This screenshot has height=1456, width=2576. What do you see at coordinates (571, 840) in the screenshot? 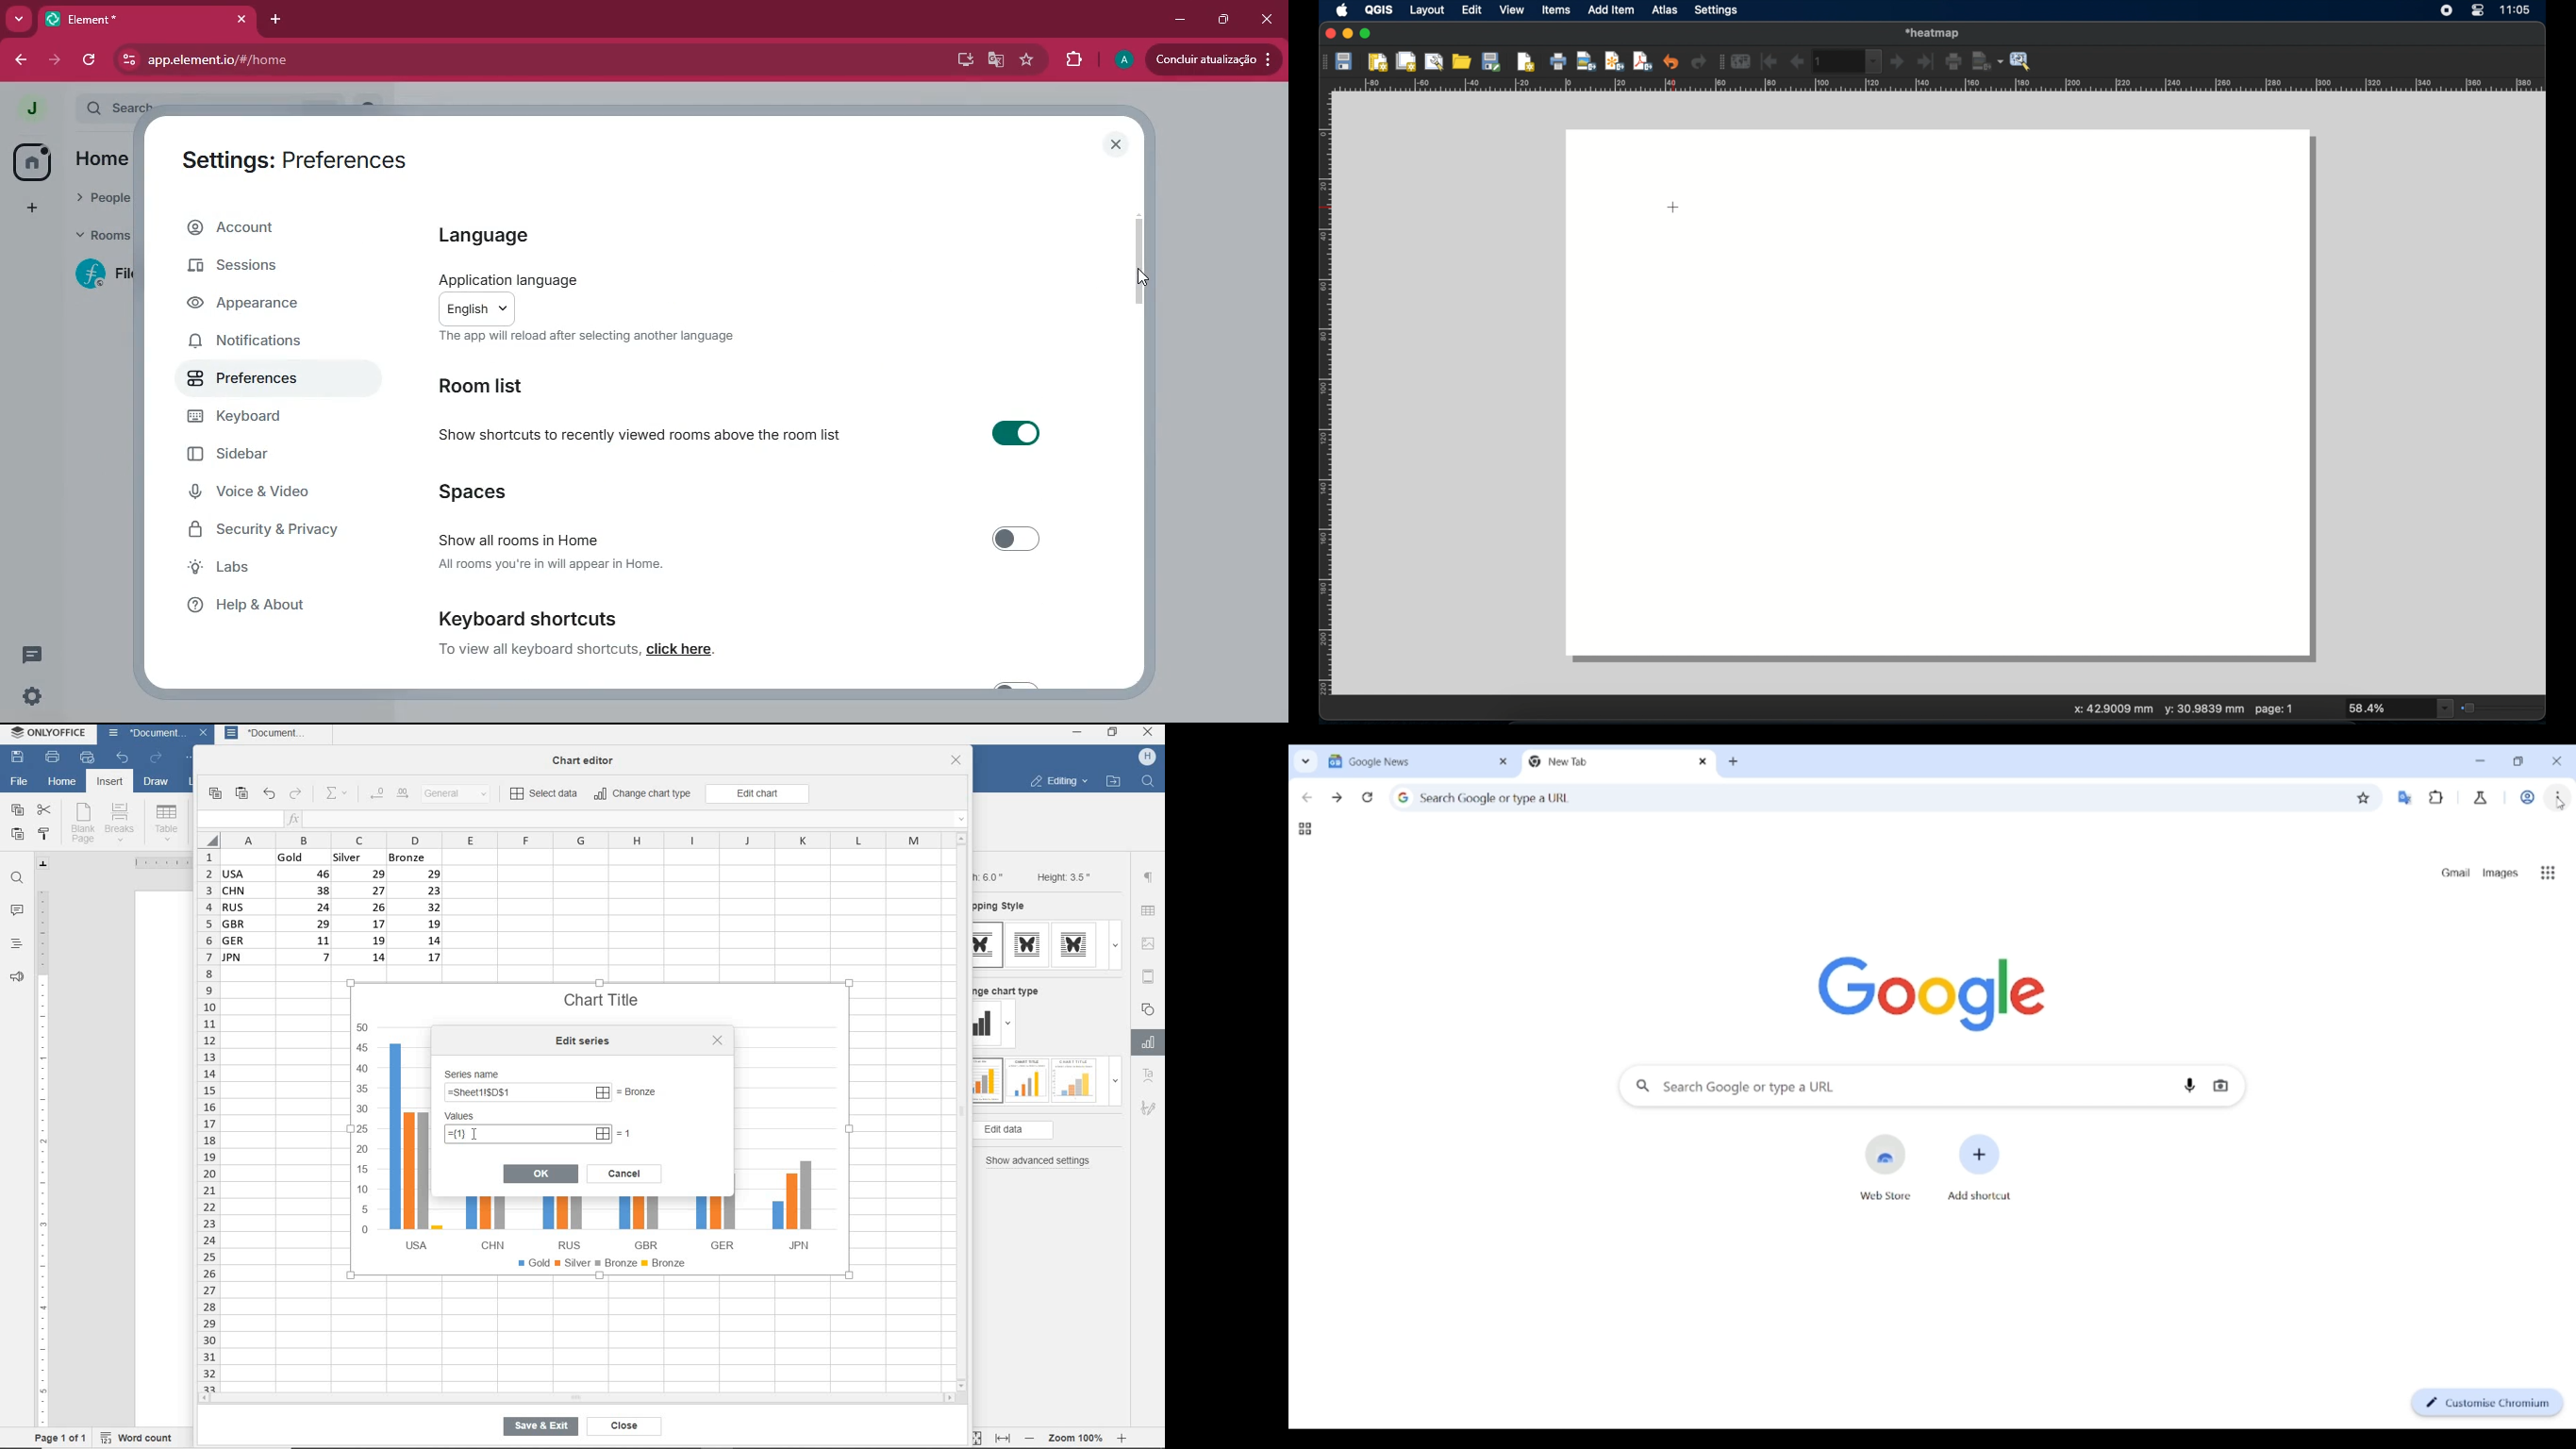
I see `columns` at bounding box center [571, 840].